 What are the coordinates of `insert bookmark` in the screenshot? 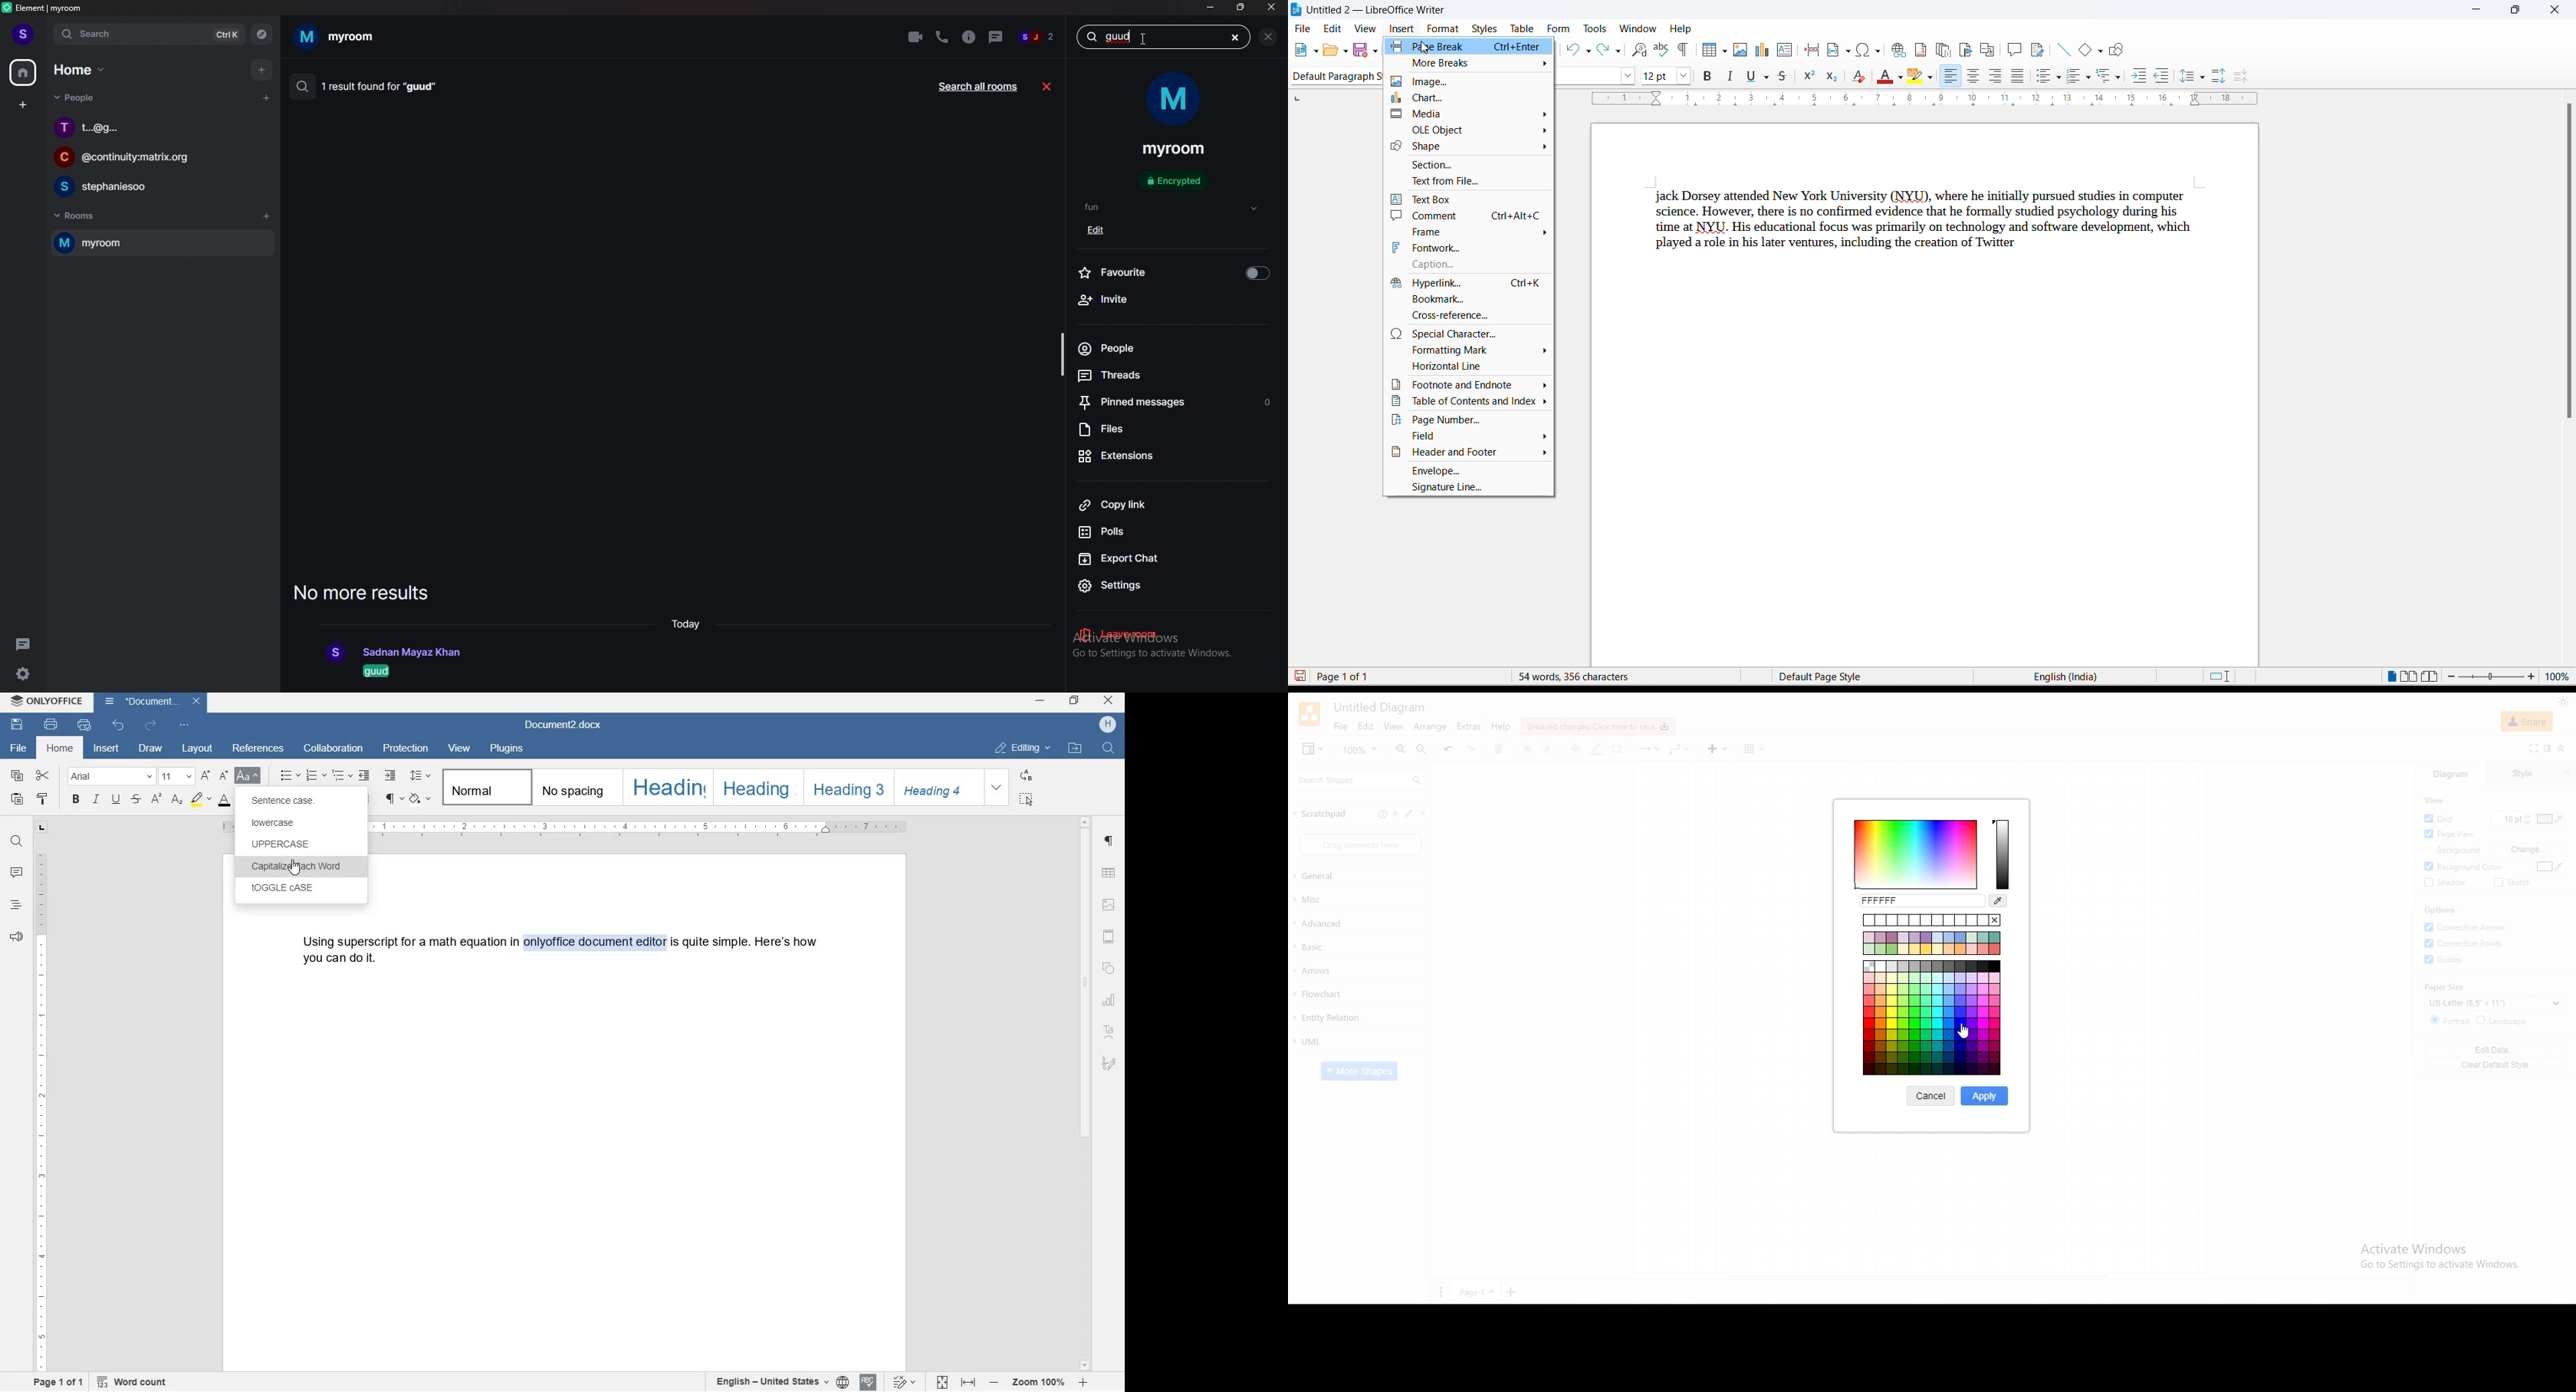 It's located at (1966, 49).